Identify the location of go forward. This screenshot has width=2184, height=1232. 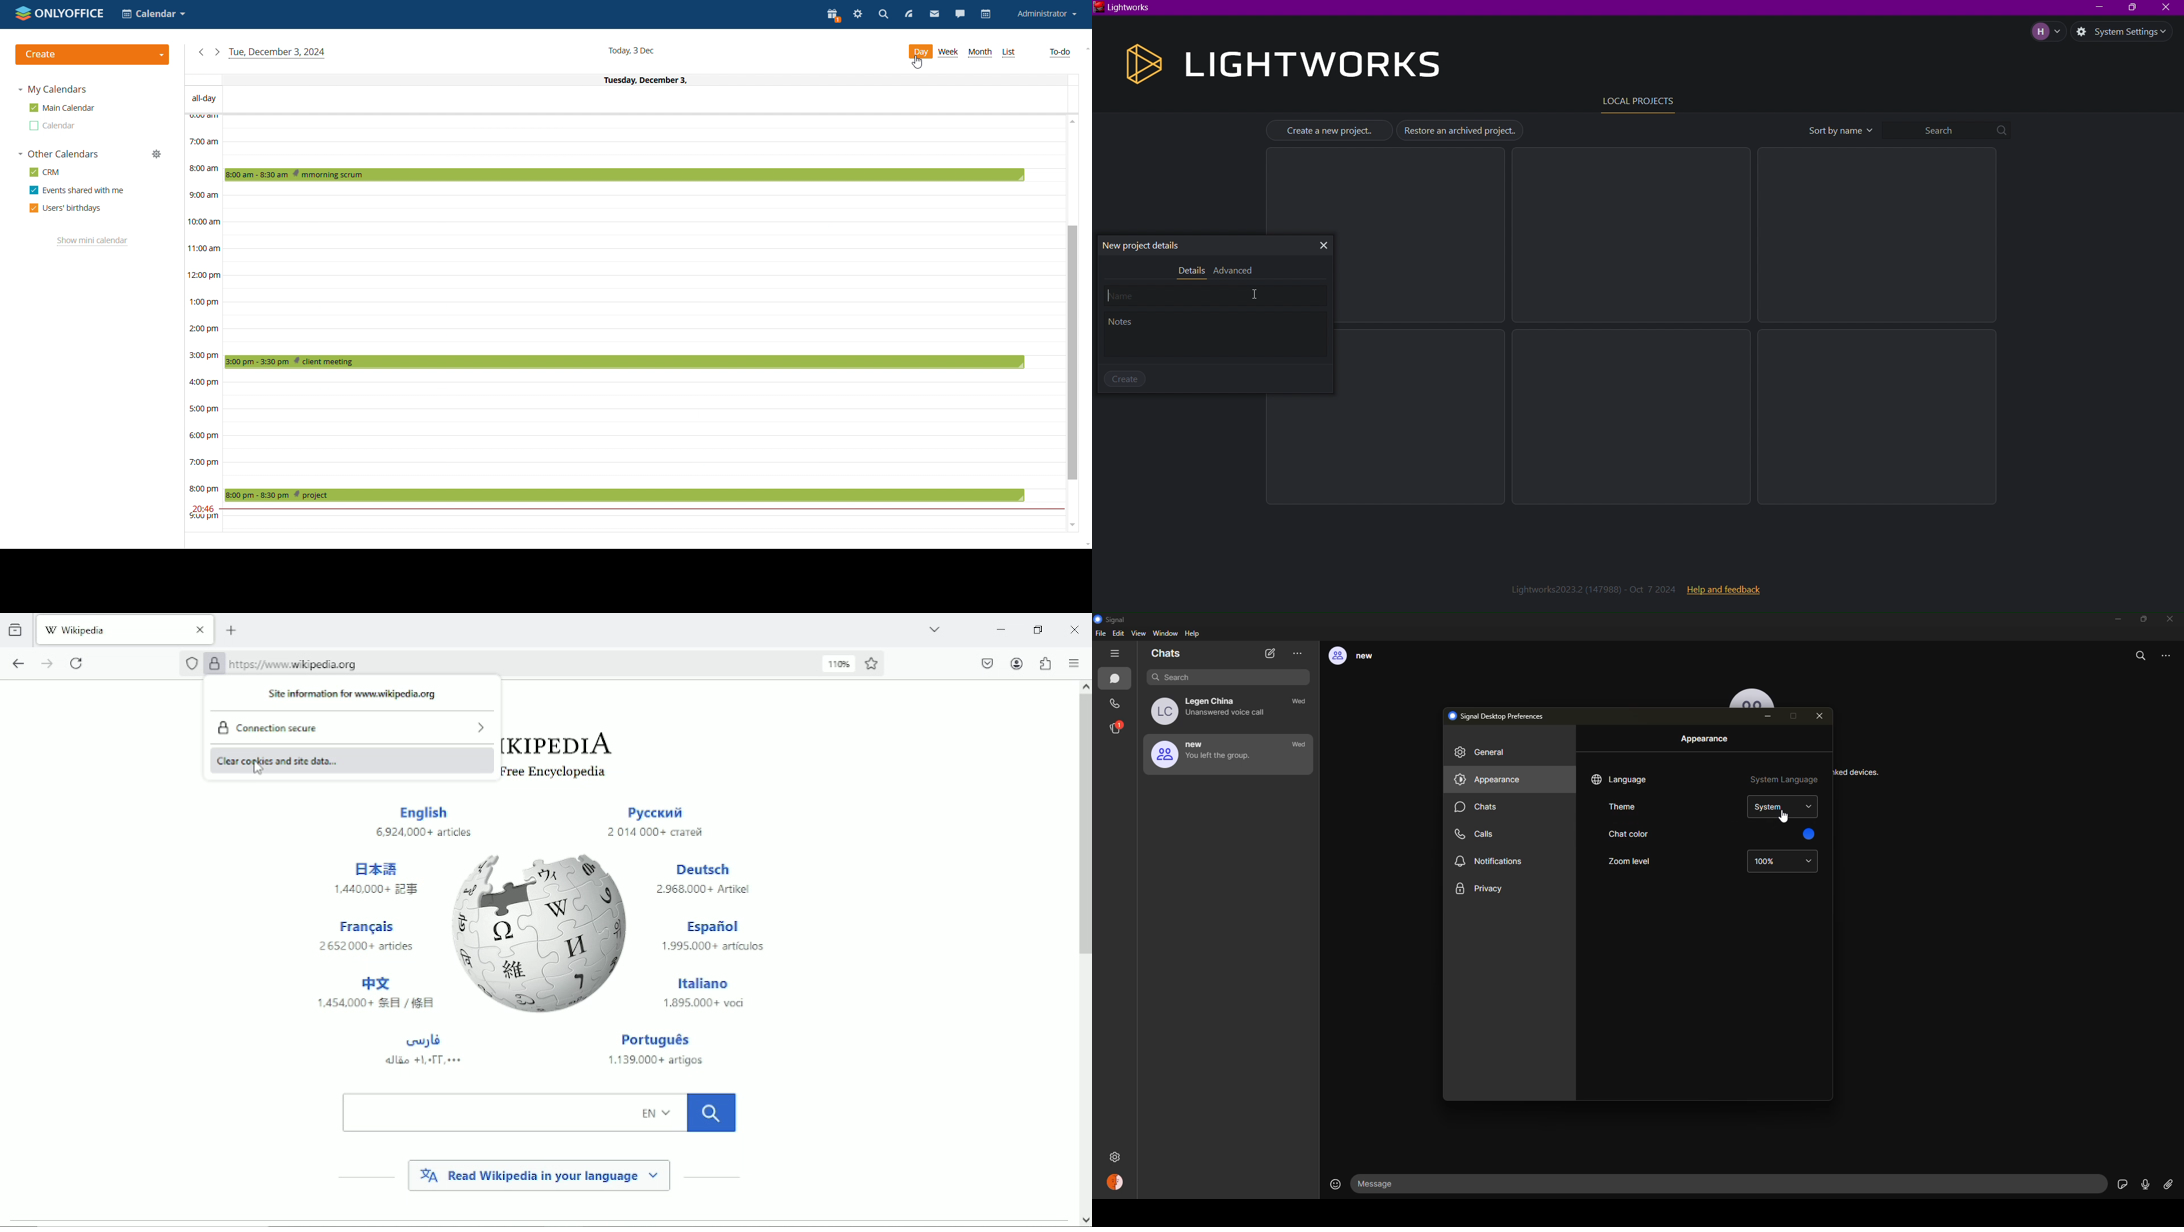
(48, 663).